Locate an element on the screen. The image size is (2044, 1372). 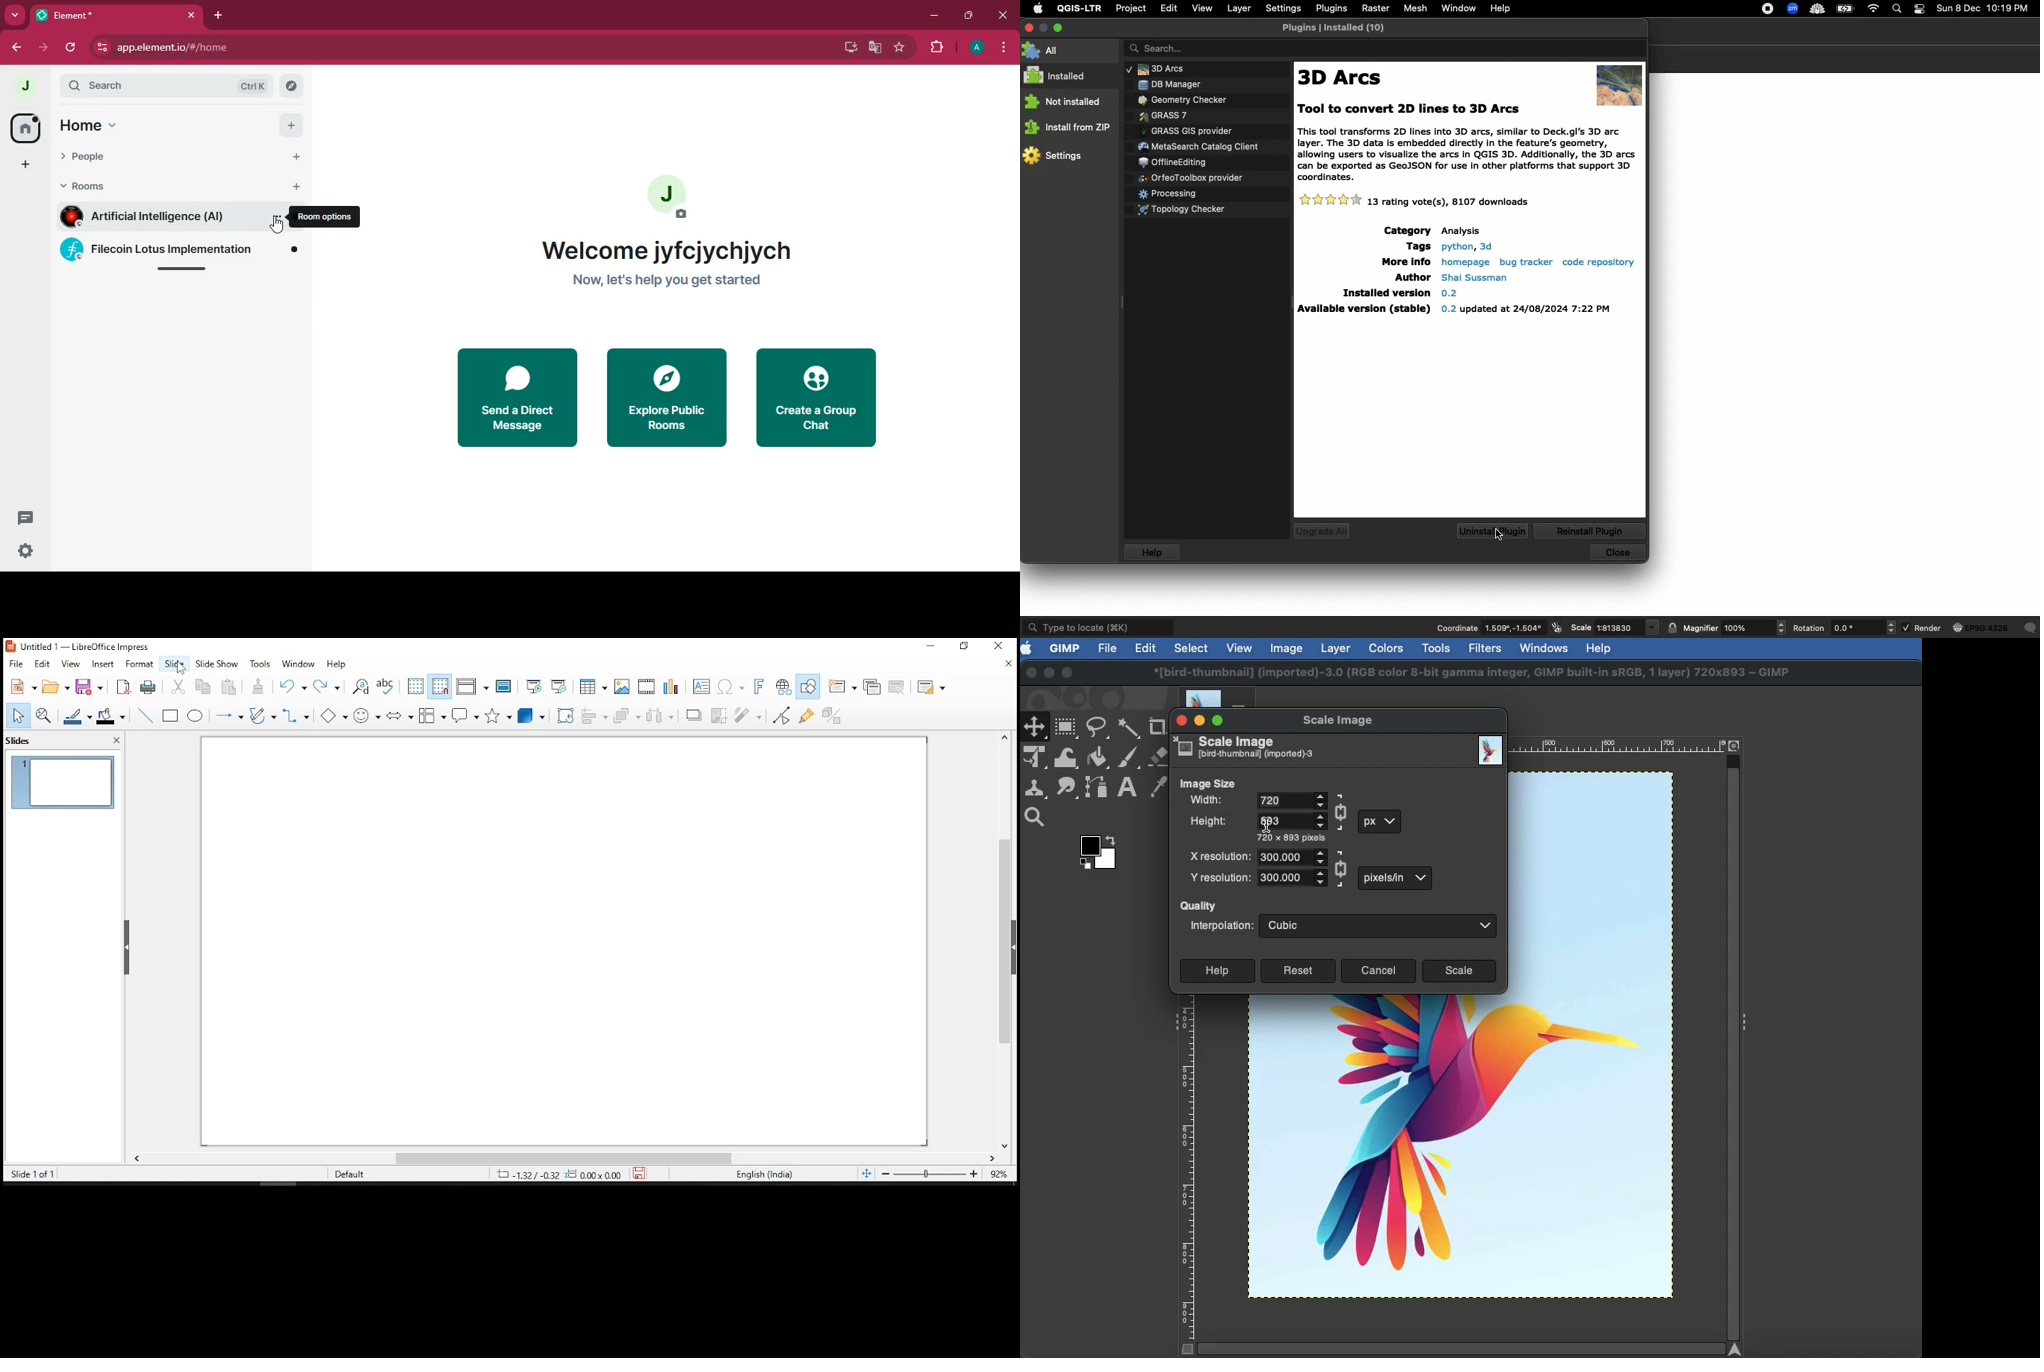
Width is located at coordinates (1206, 801).